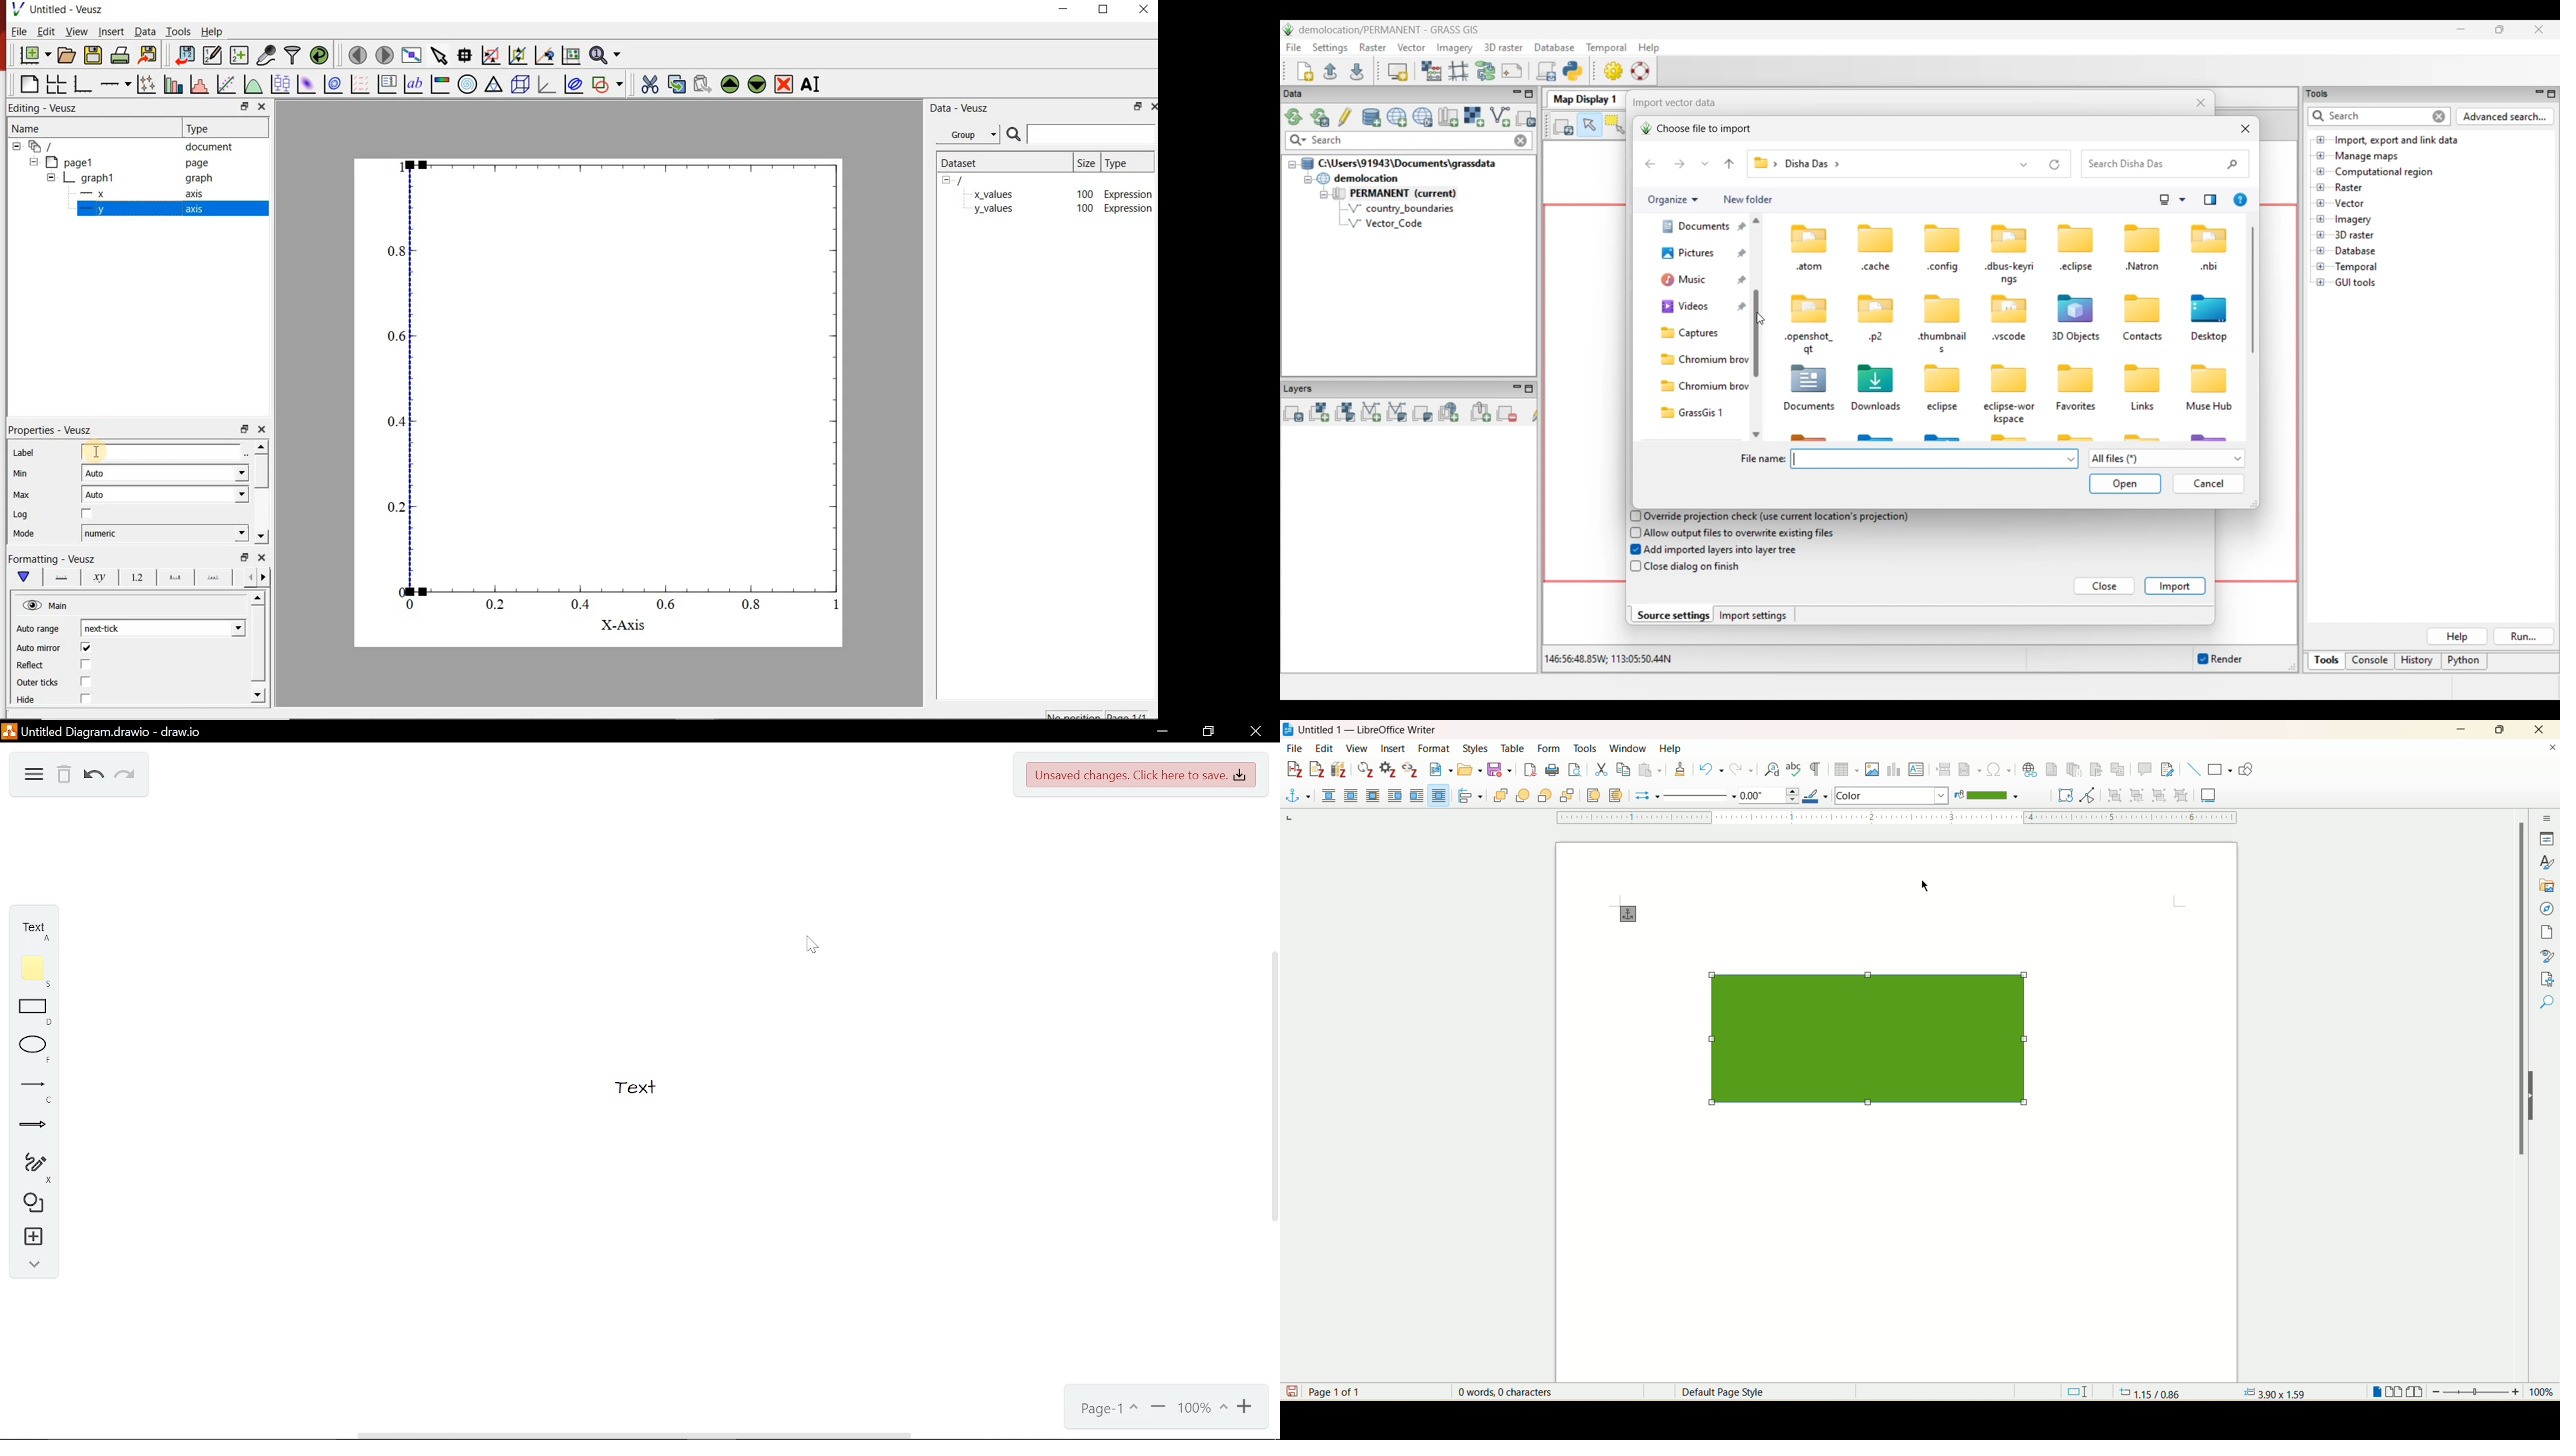  I want to click on numeric, so click(164, 532).